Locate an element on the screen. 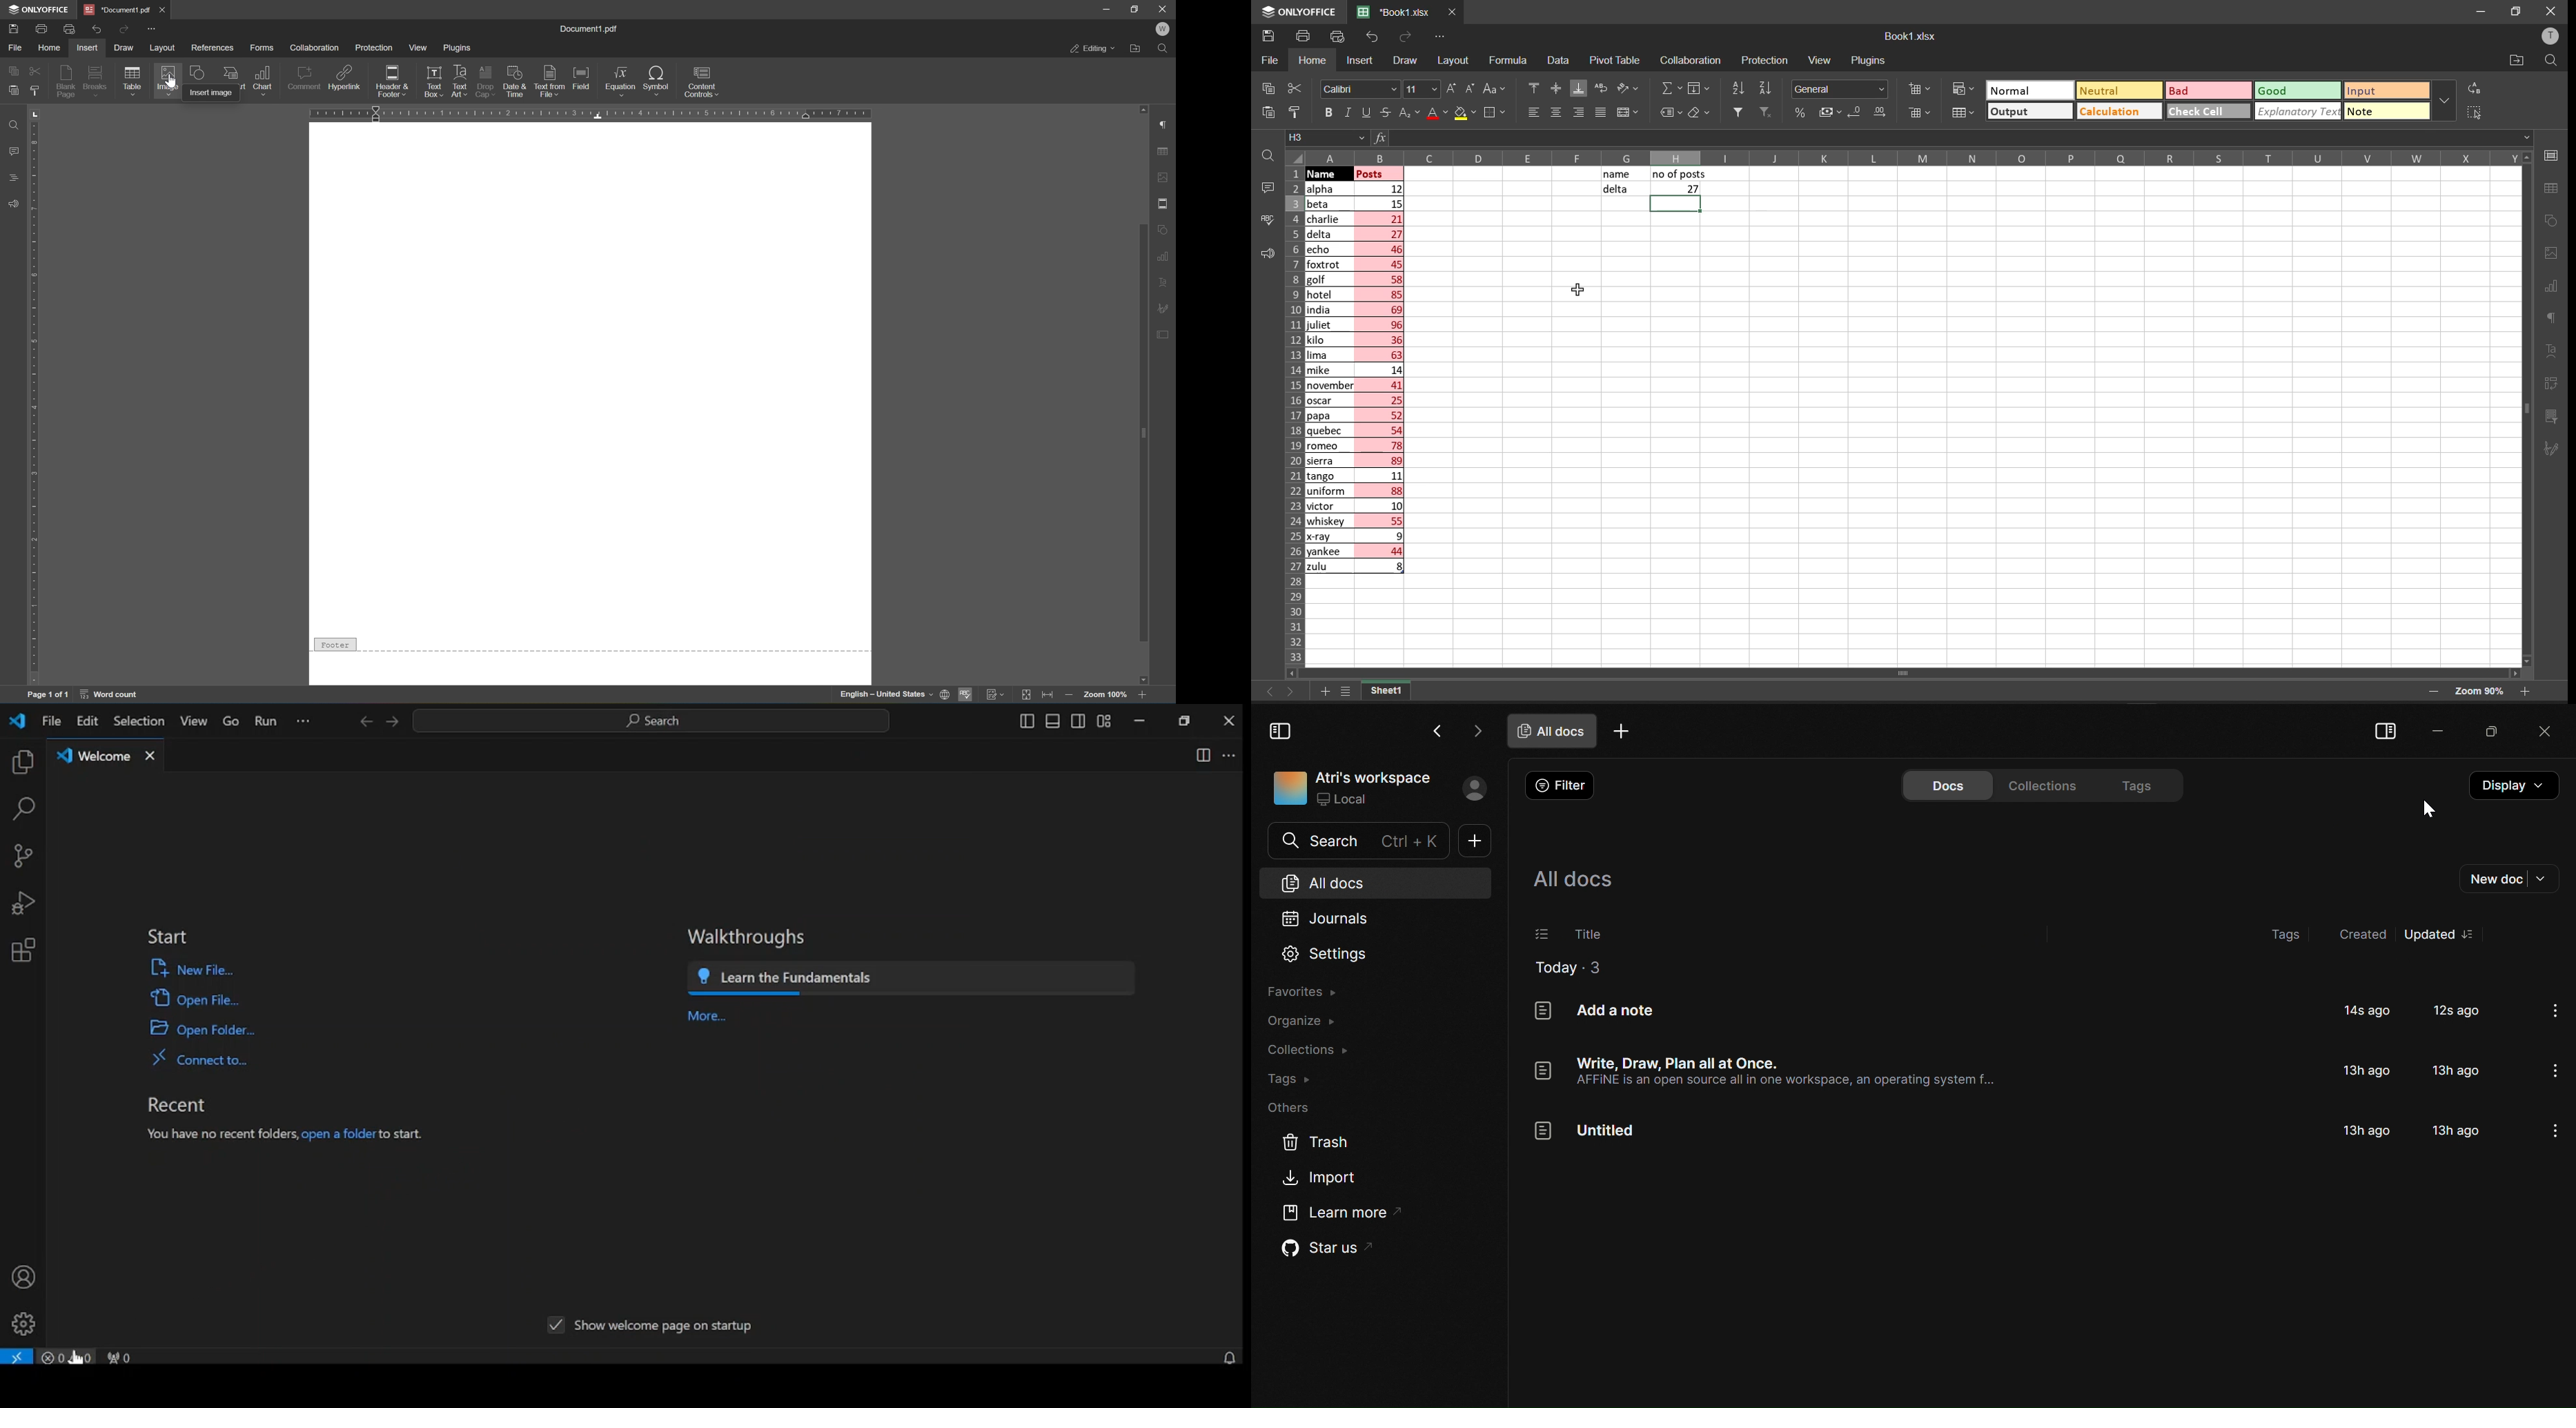 This screenshot has height=1428, width=2576. table is located at coordinates (135, 82).